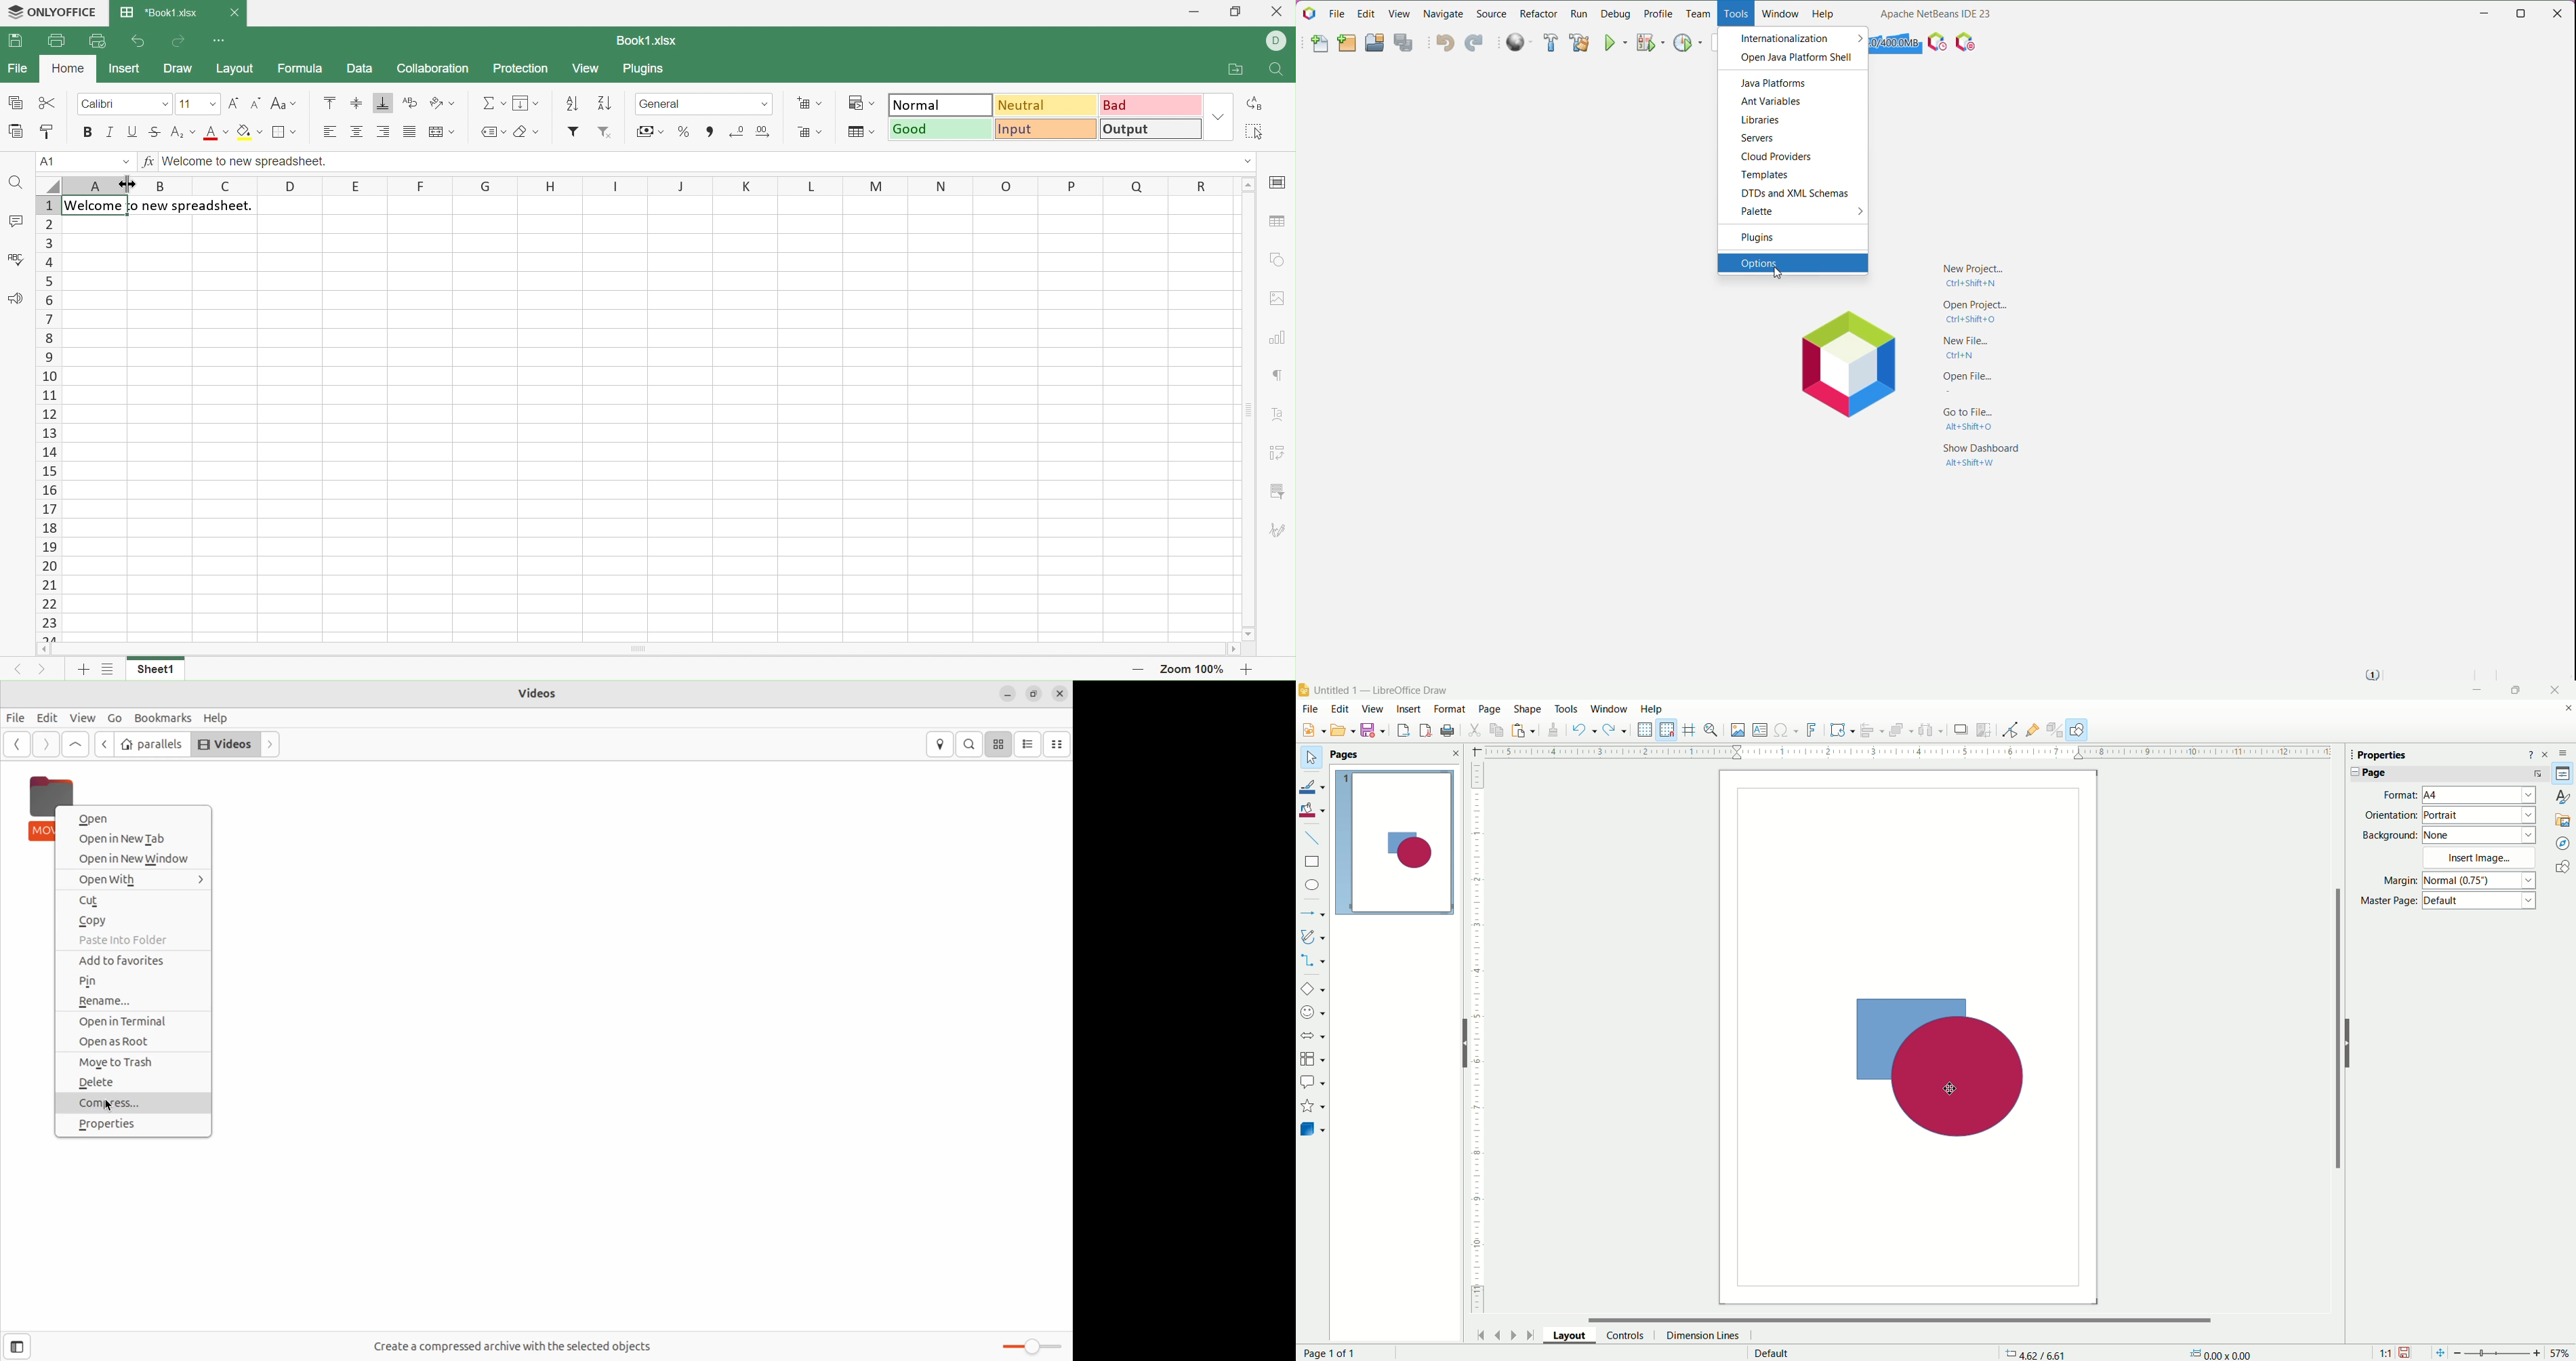 The image size is (2576, 1372). Describe the element at coordinates (20, 67) in the screenshot. I see `File` at that location.